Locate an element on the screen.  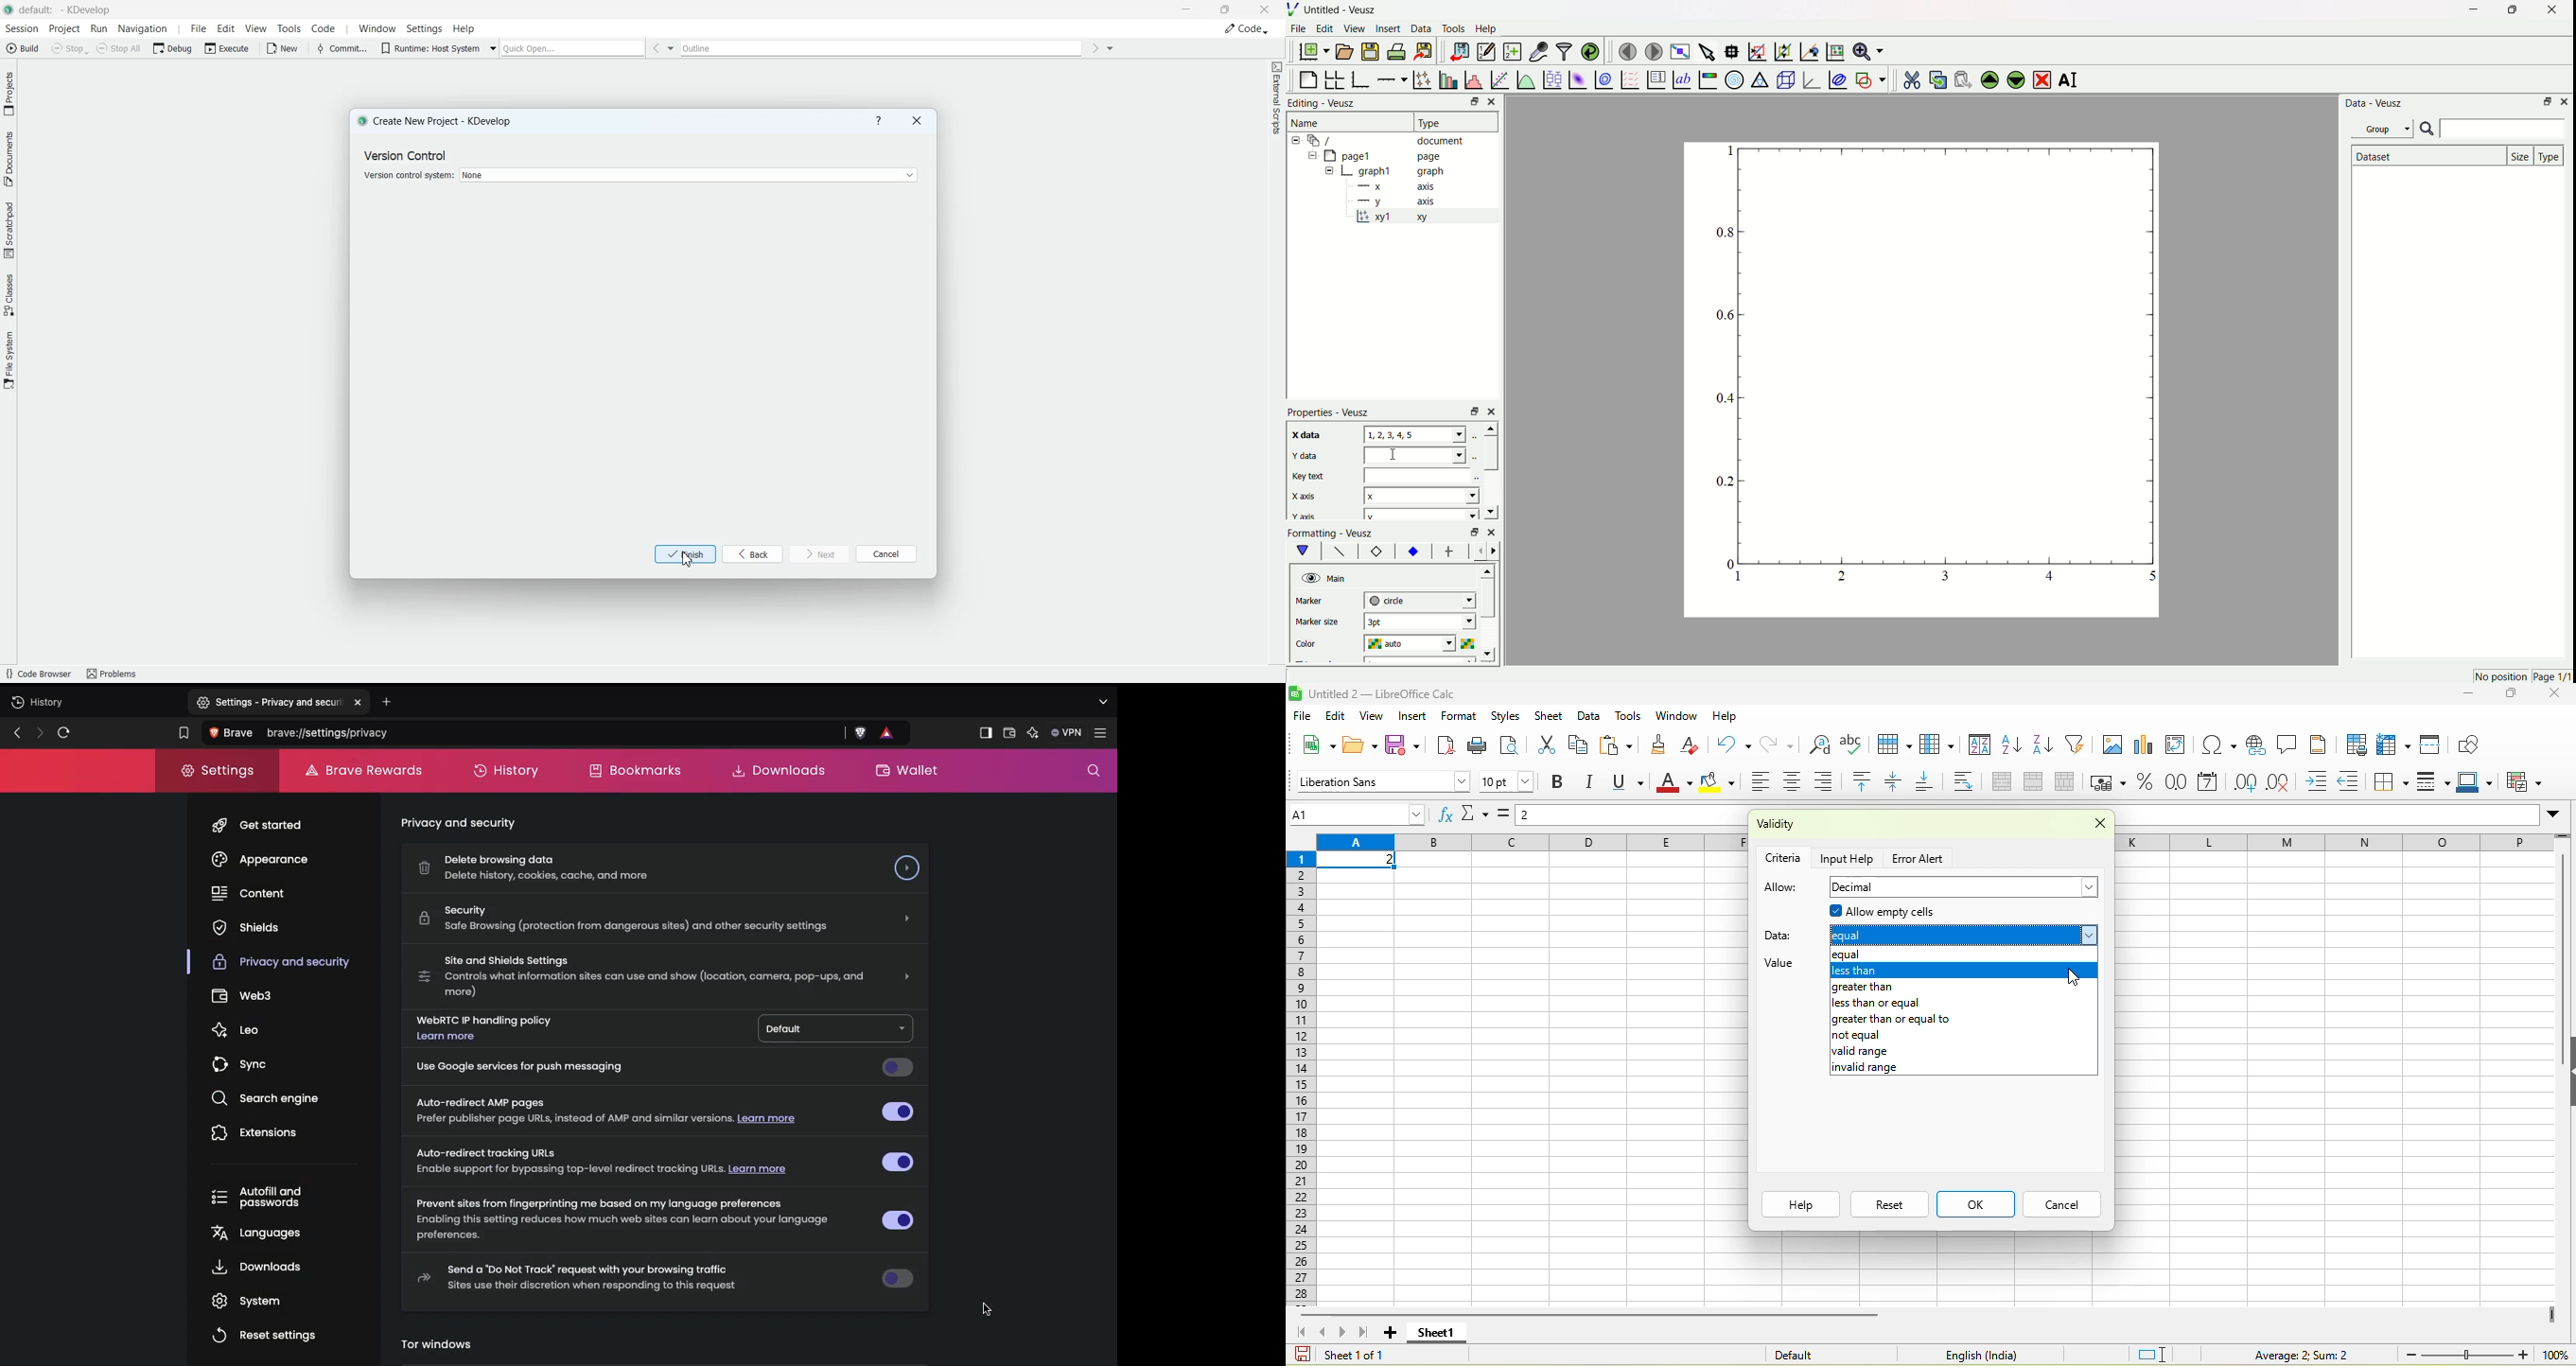
File is located at coordinates (1300, 30).